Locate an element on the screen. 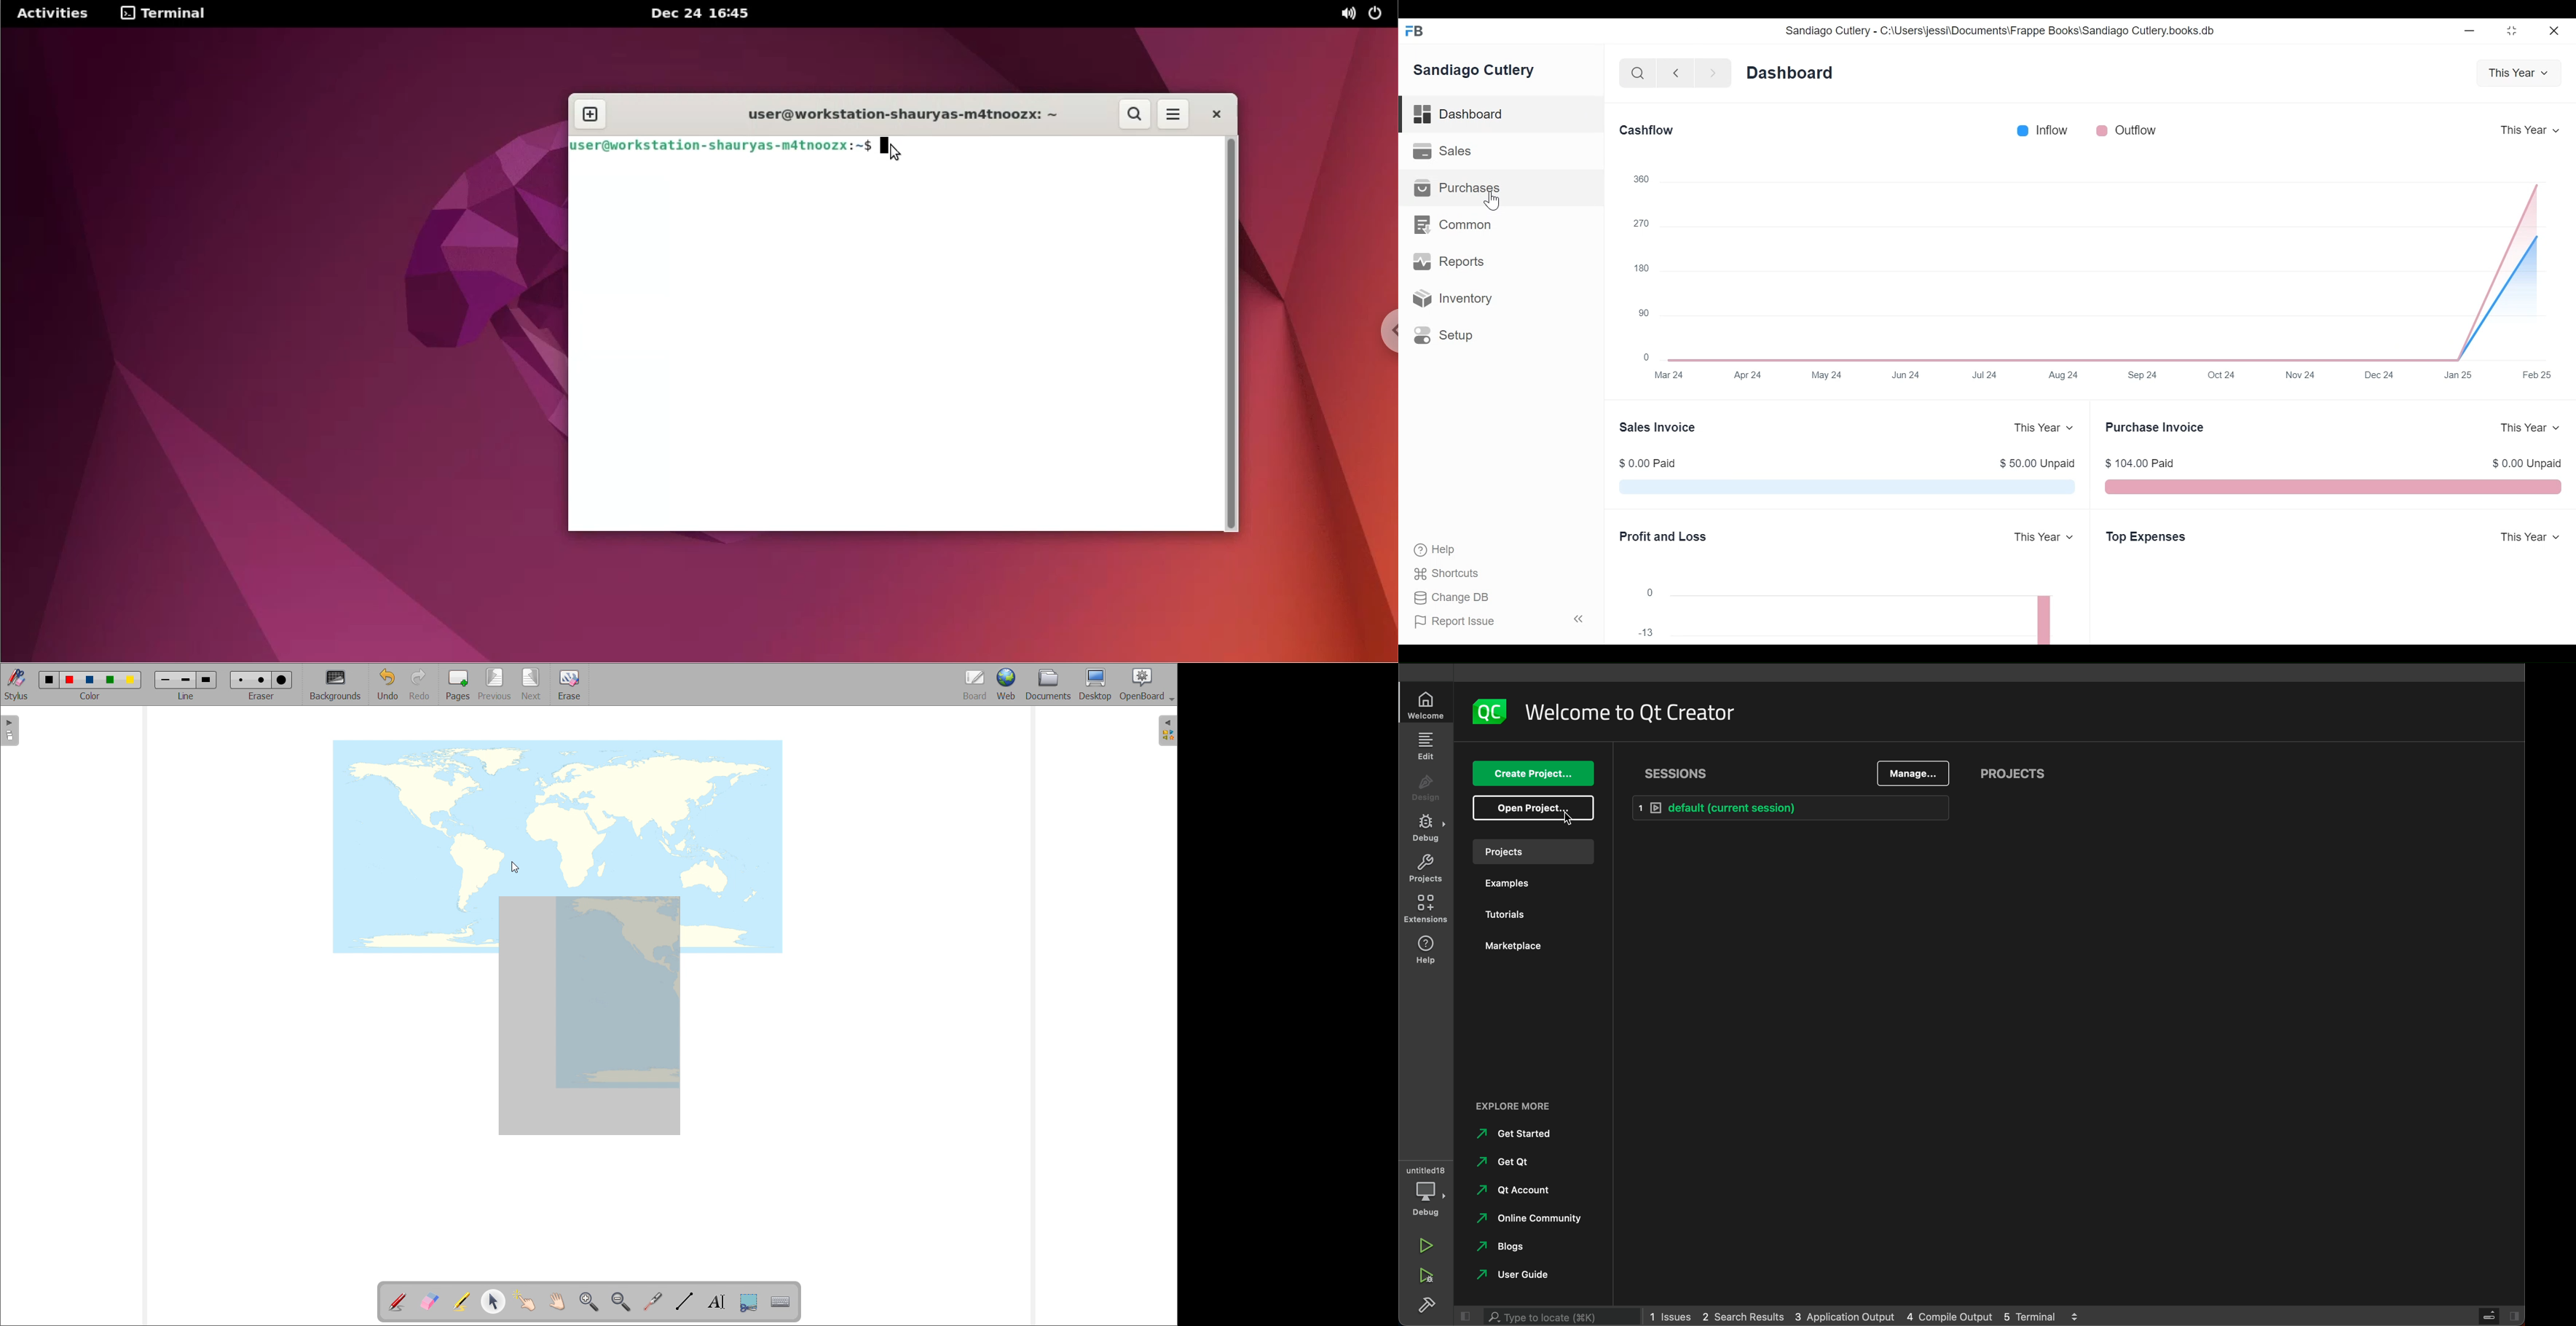 The image size is (2576, 1344). Oct 24 is located at coordinates (2224, 374).